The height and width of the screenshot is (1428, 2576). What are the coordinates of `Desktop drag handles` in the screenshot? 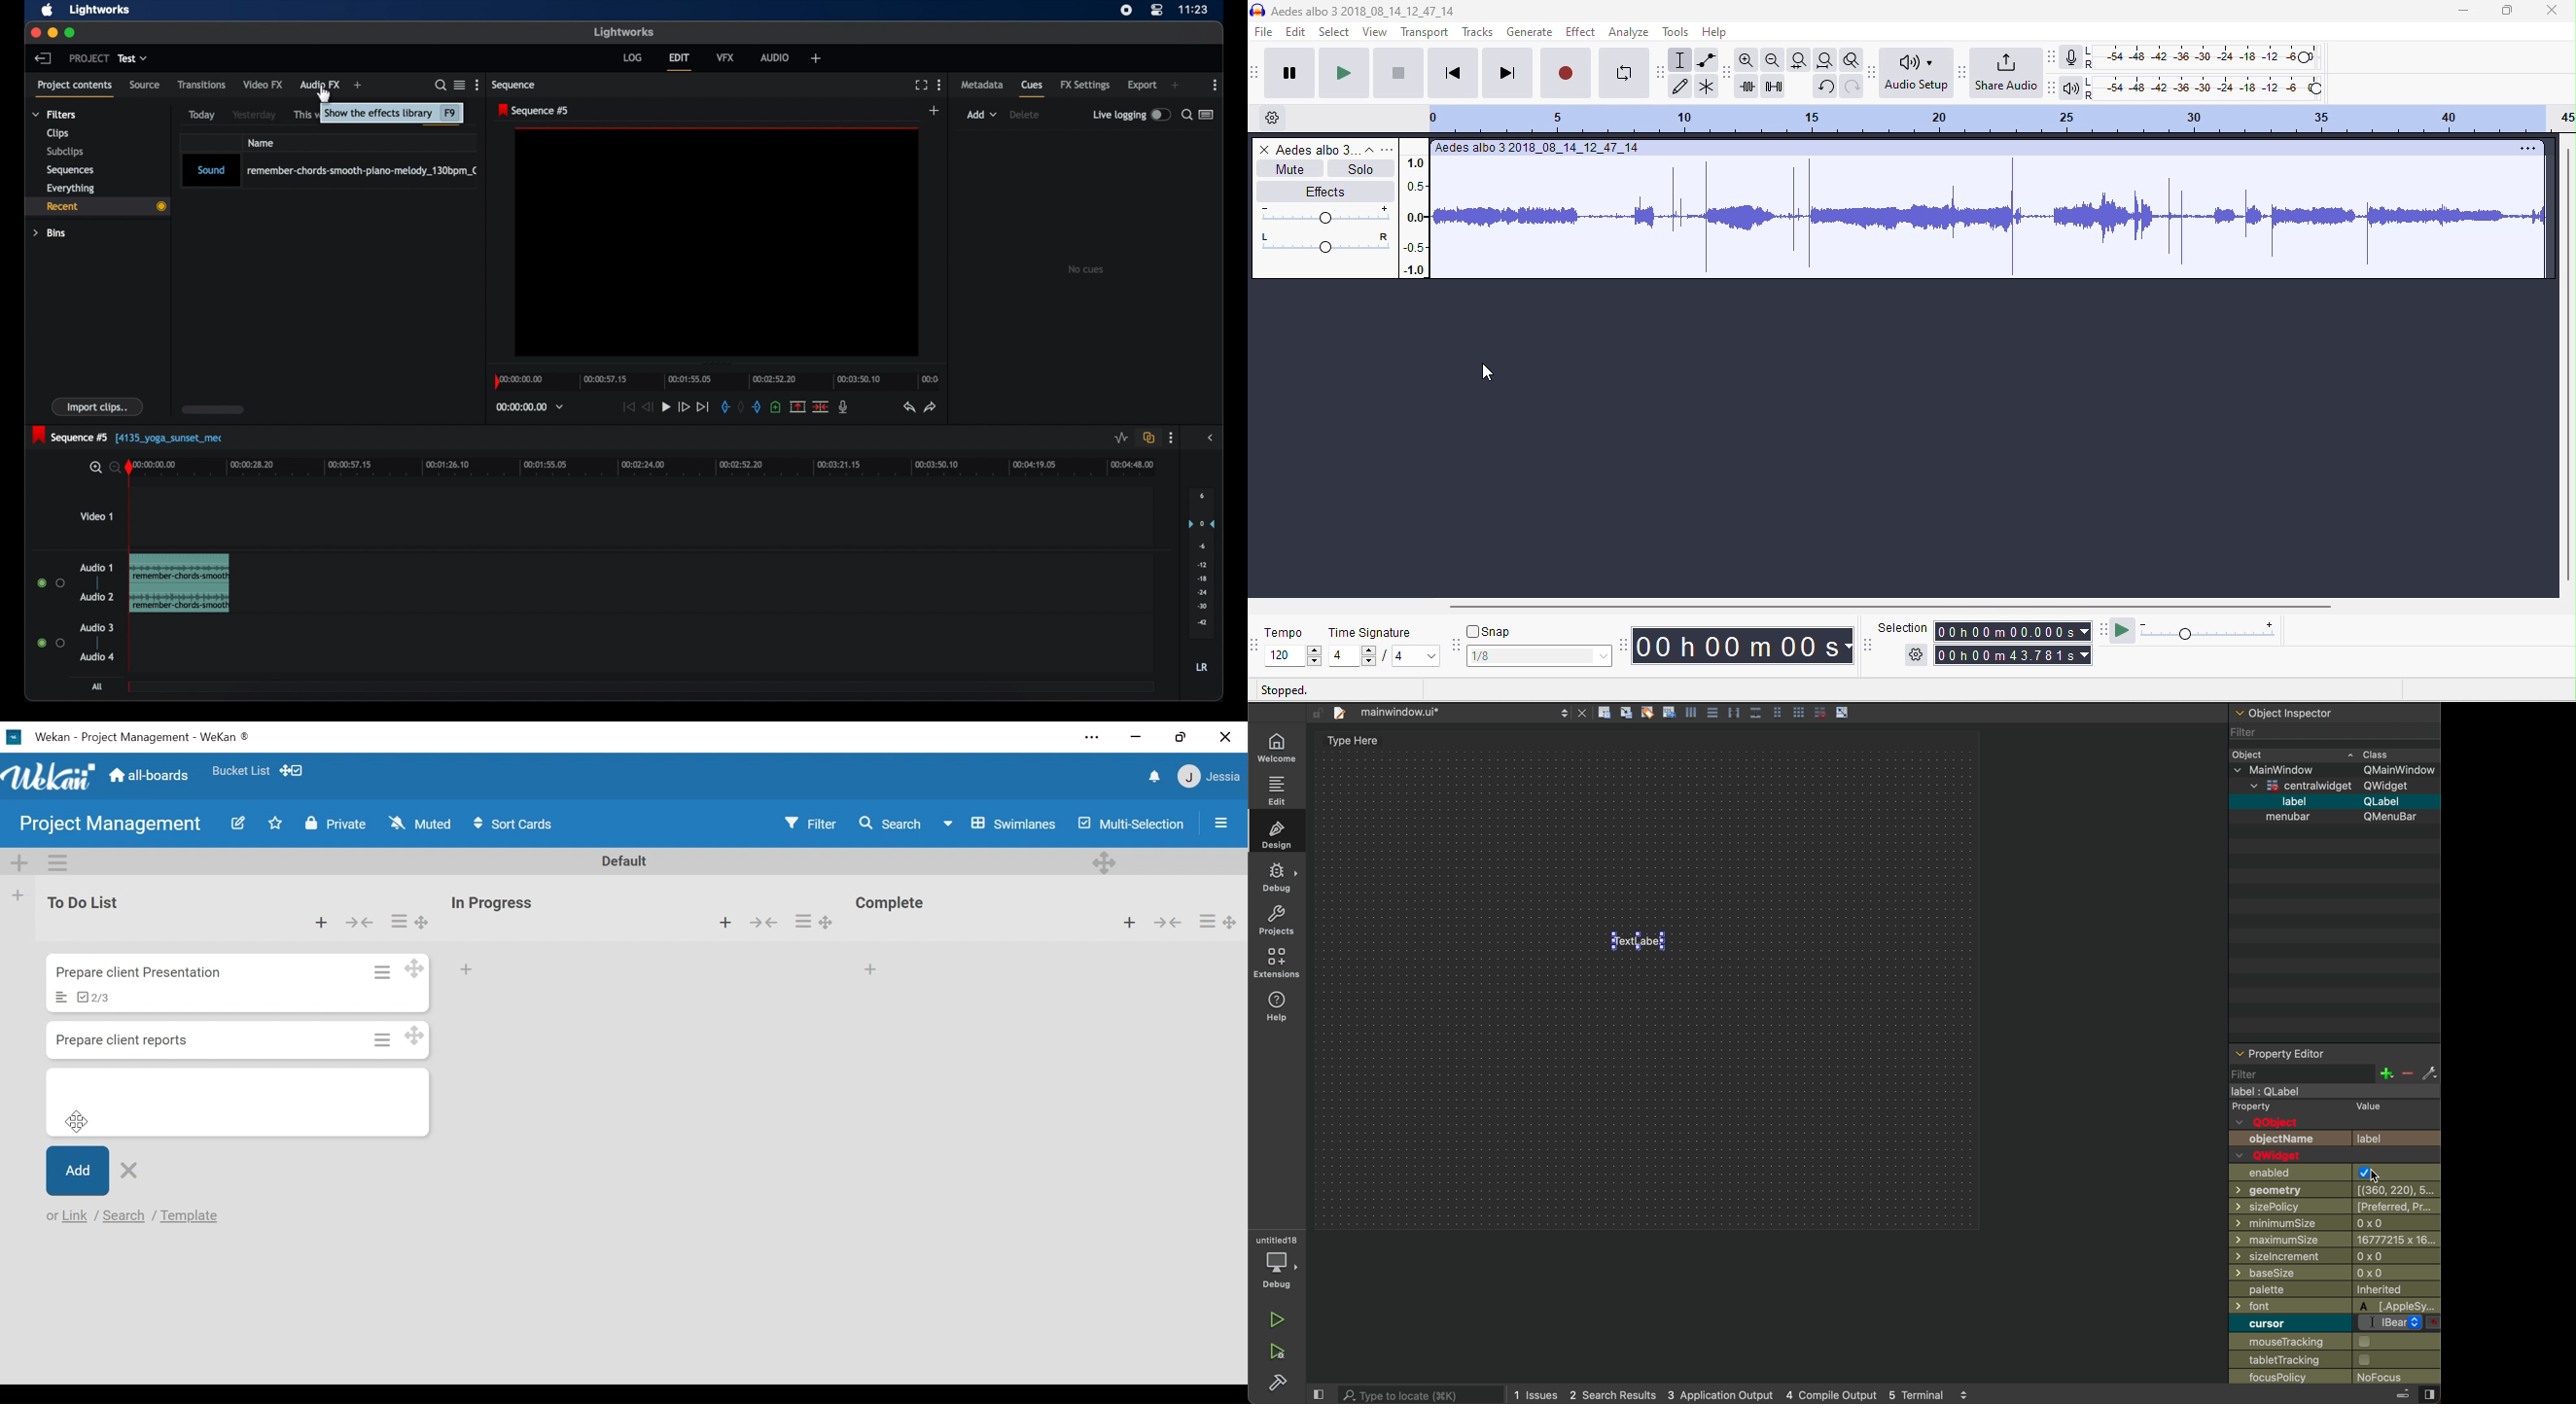 It's located at (416, 969).